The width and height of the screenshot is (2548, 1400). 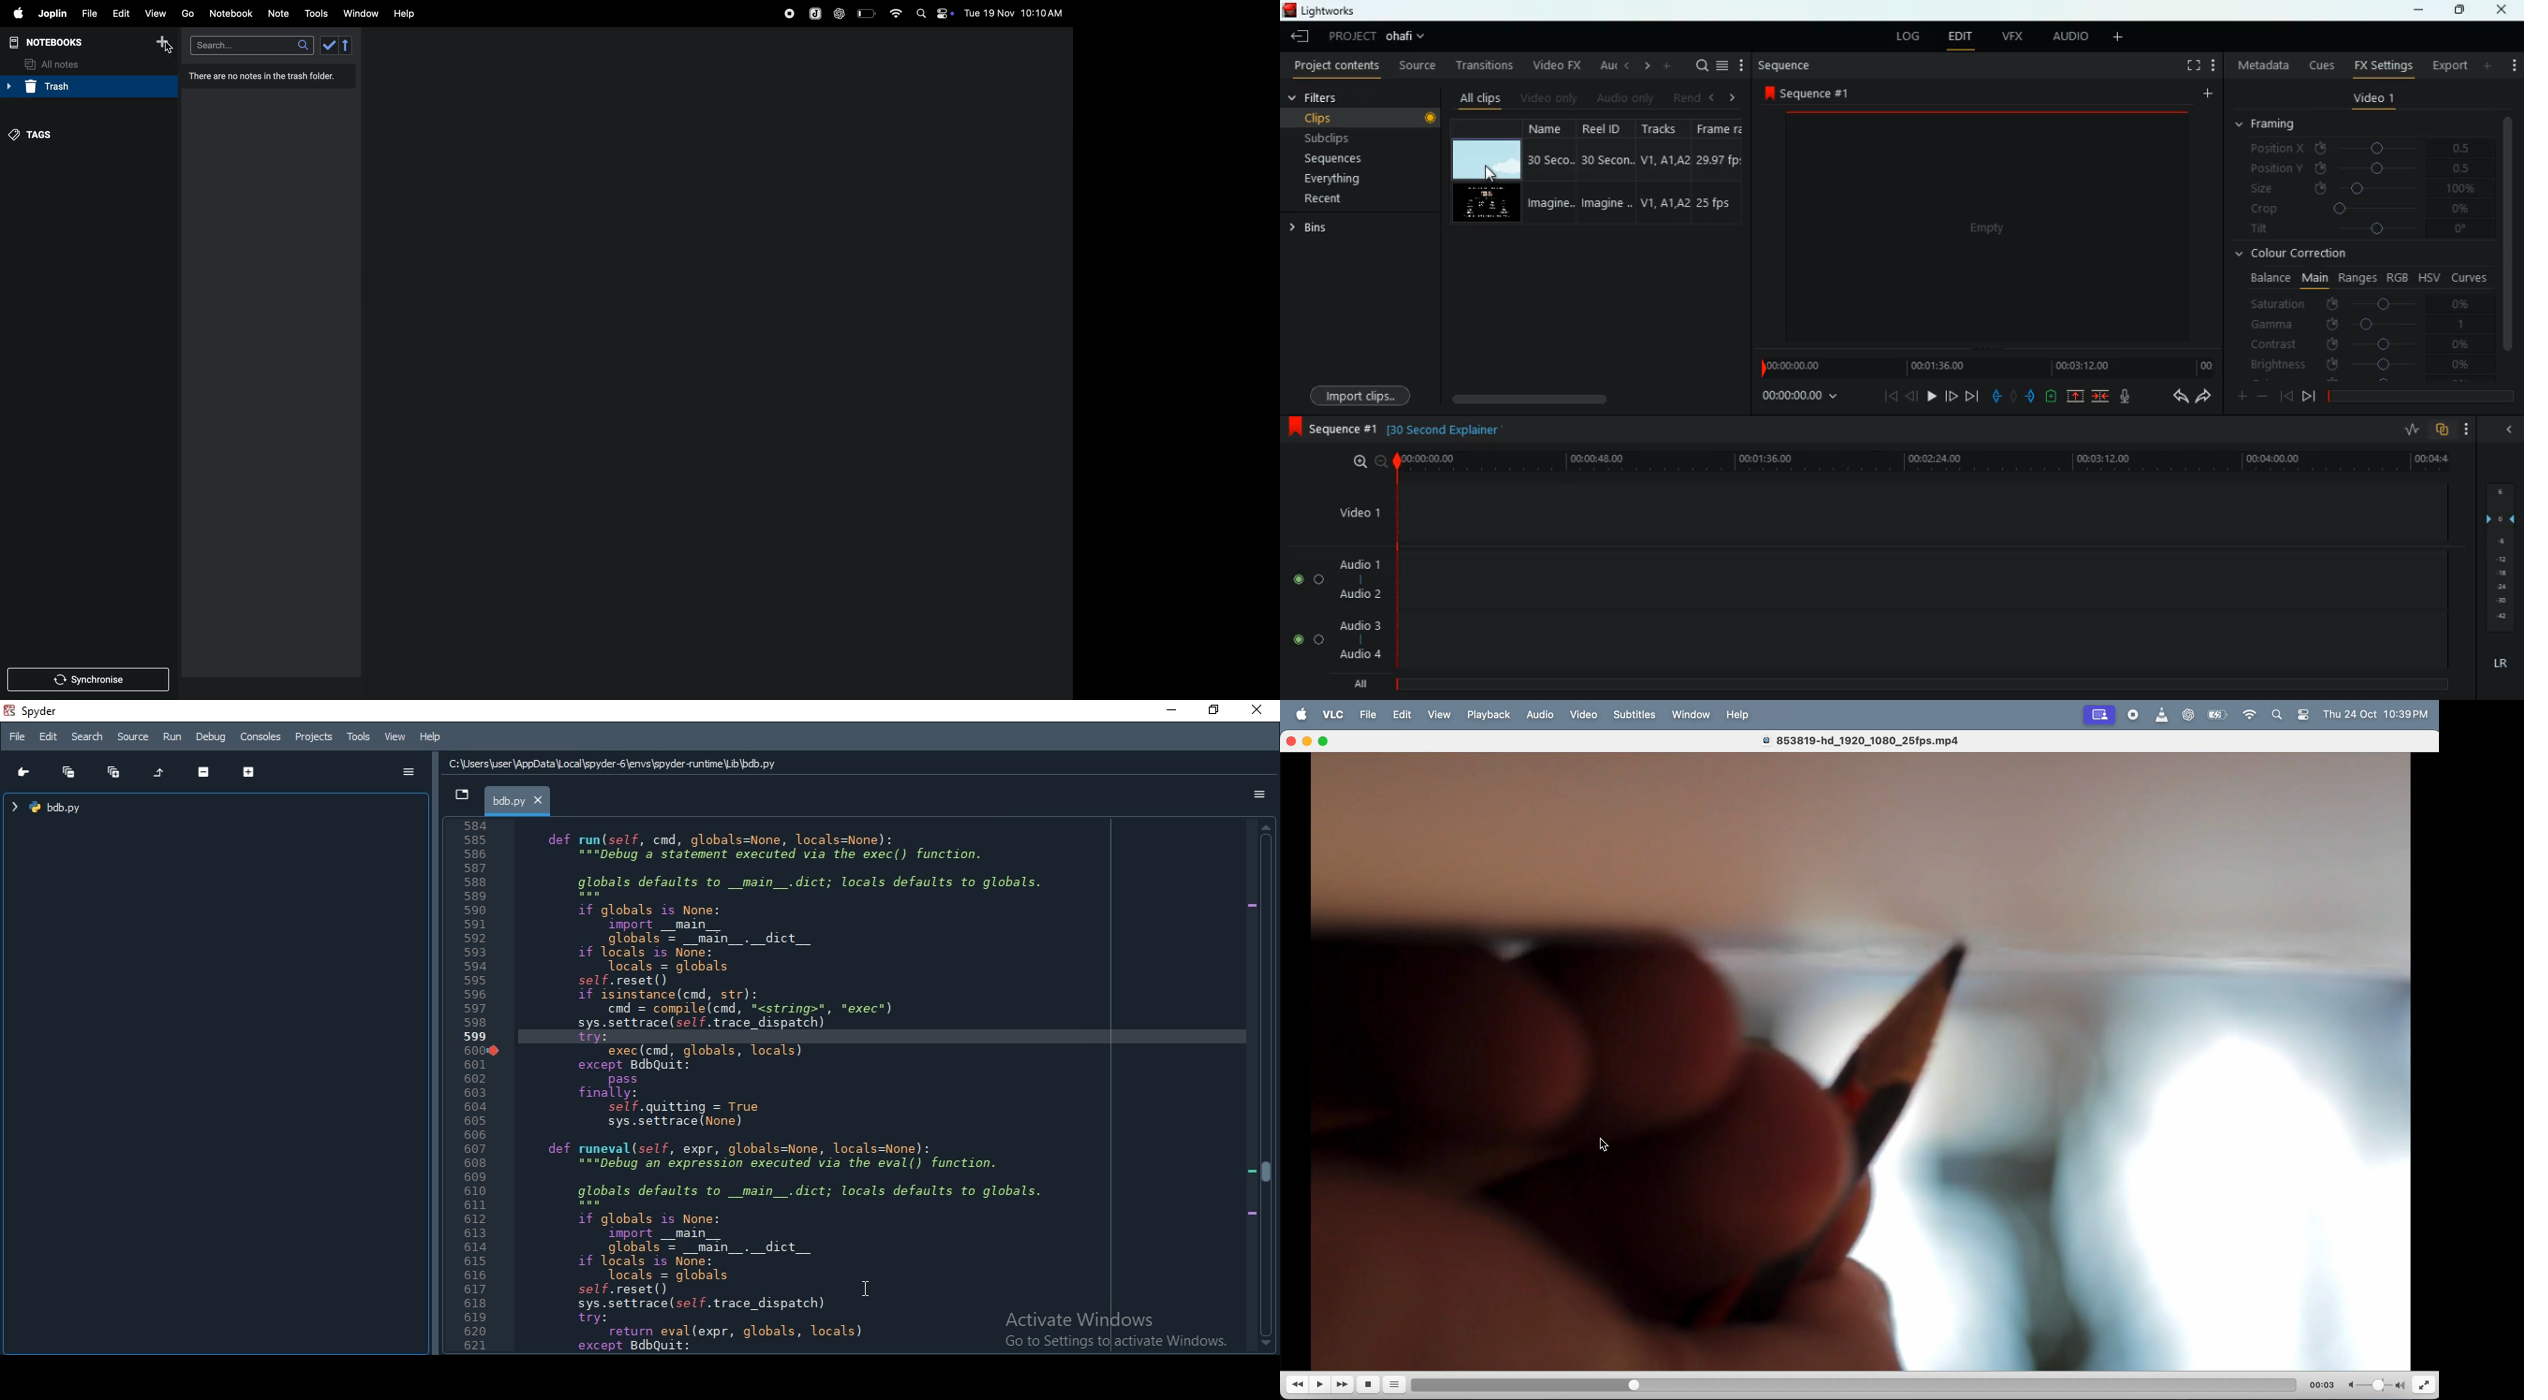 I want to click on search, so click(x=1698, y=66).